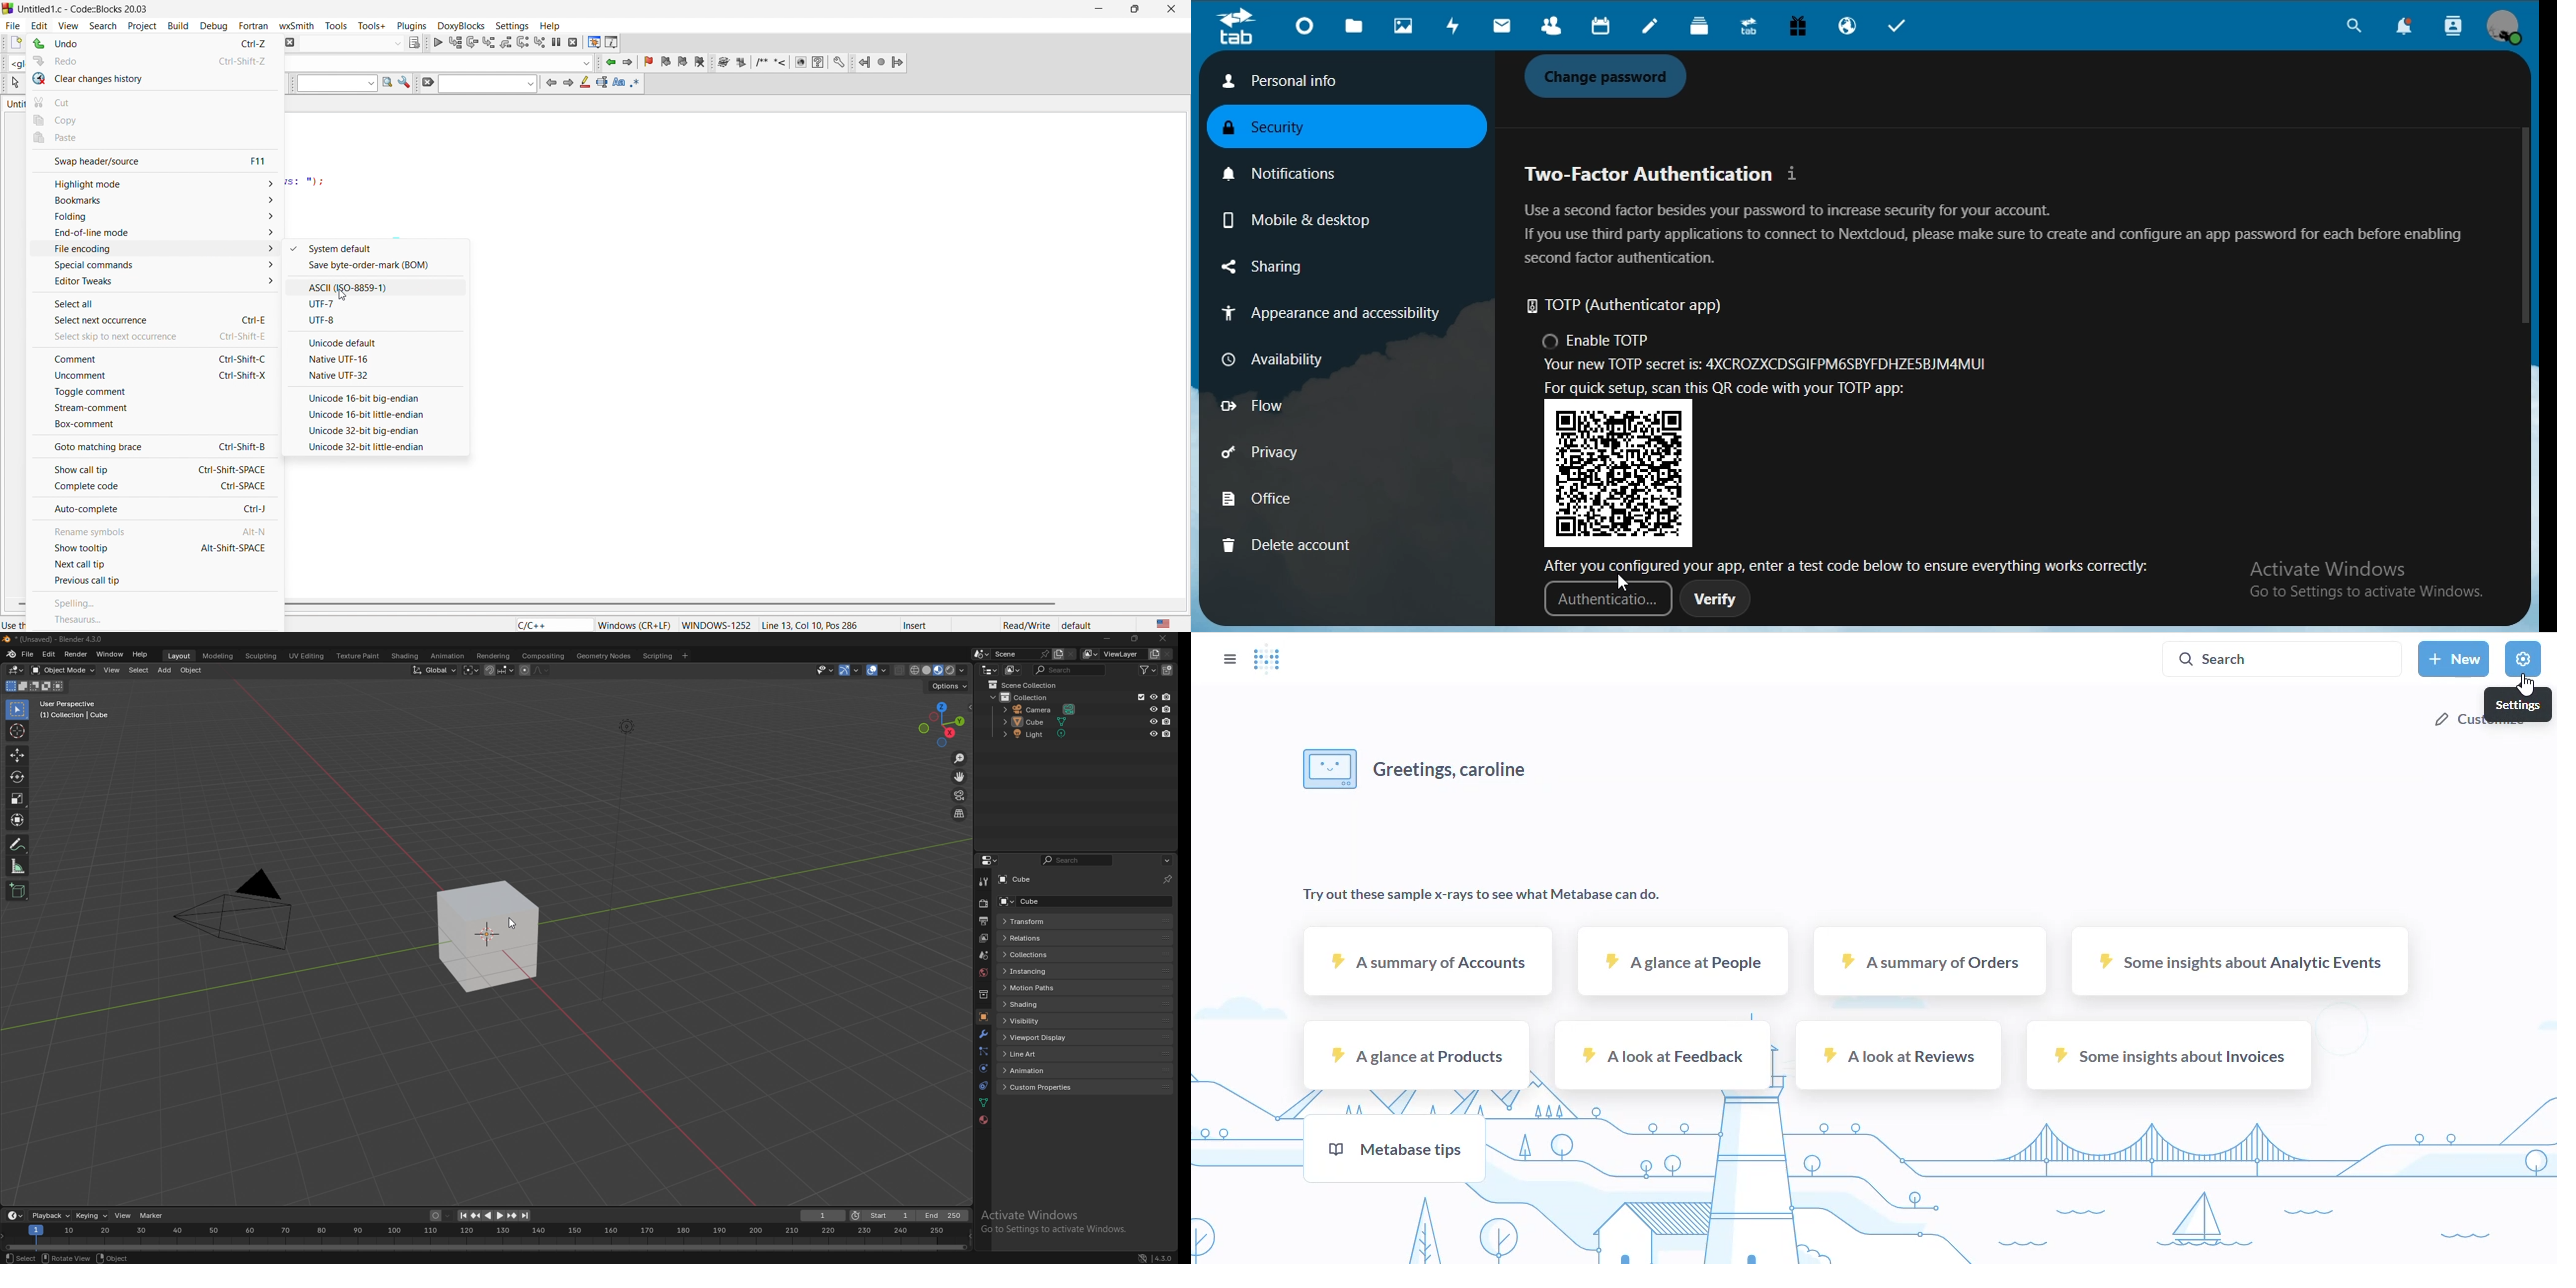  What do you see at coordinates (1291, 170) in the screenshot?
I see `notifications` at bounding box center [1291, 170].